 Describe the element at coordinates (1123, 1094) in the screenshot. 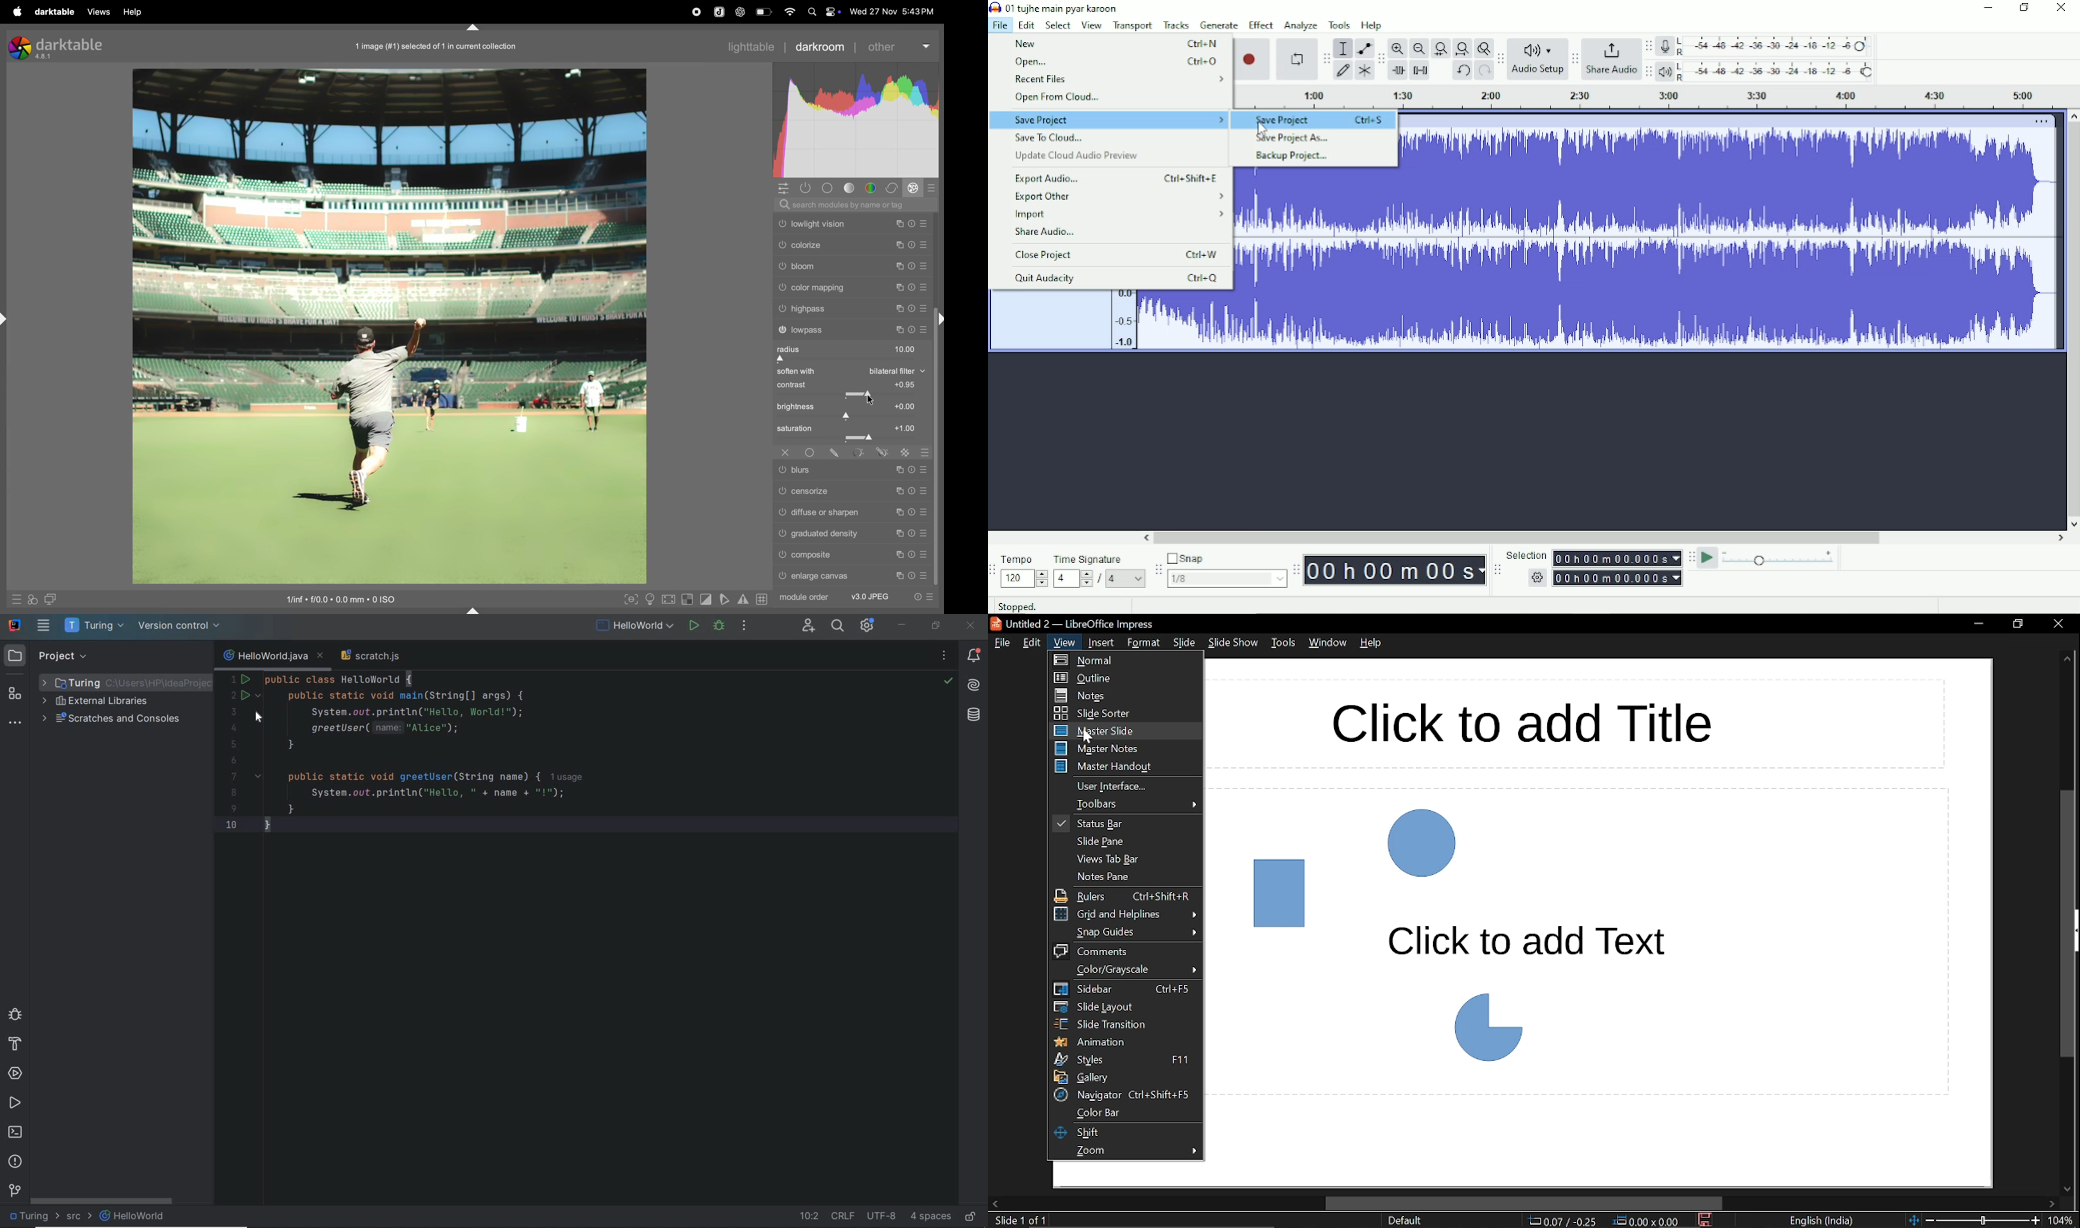

I see `Navigator` at that location.